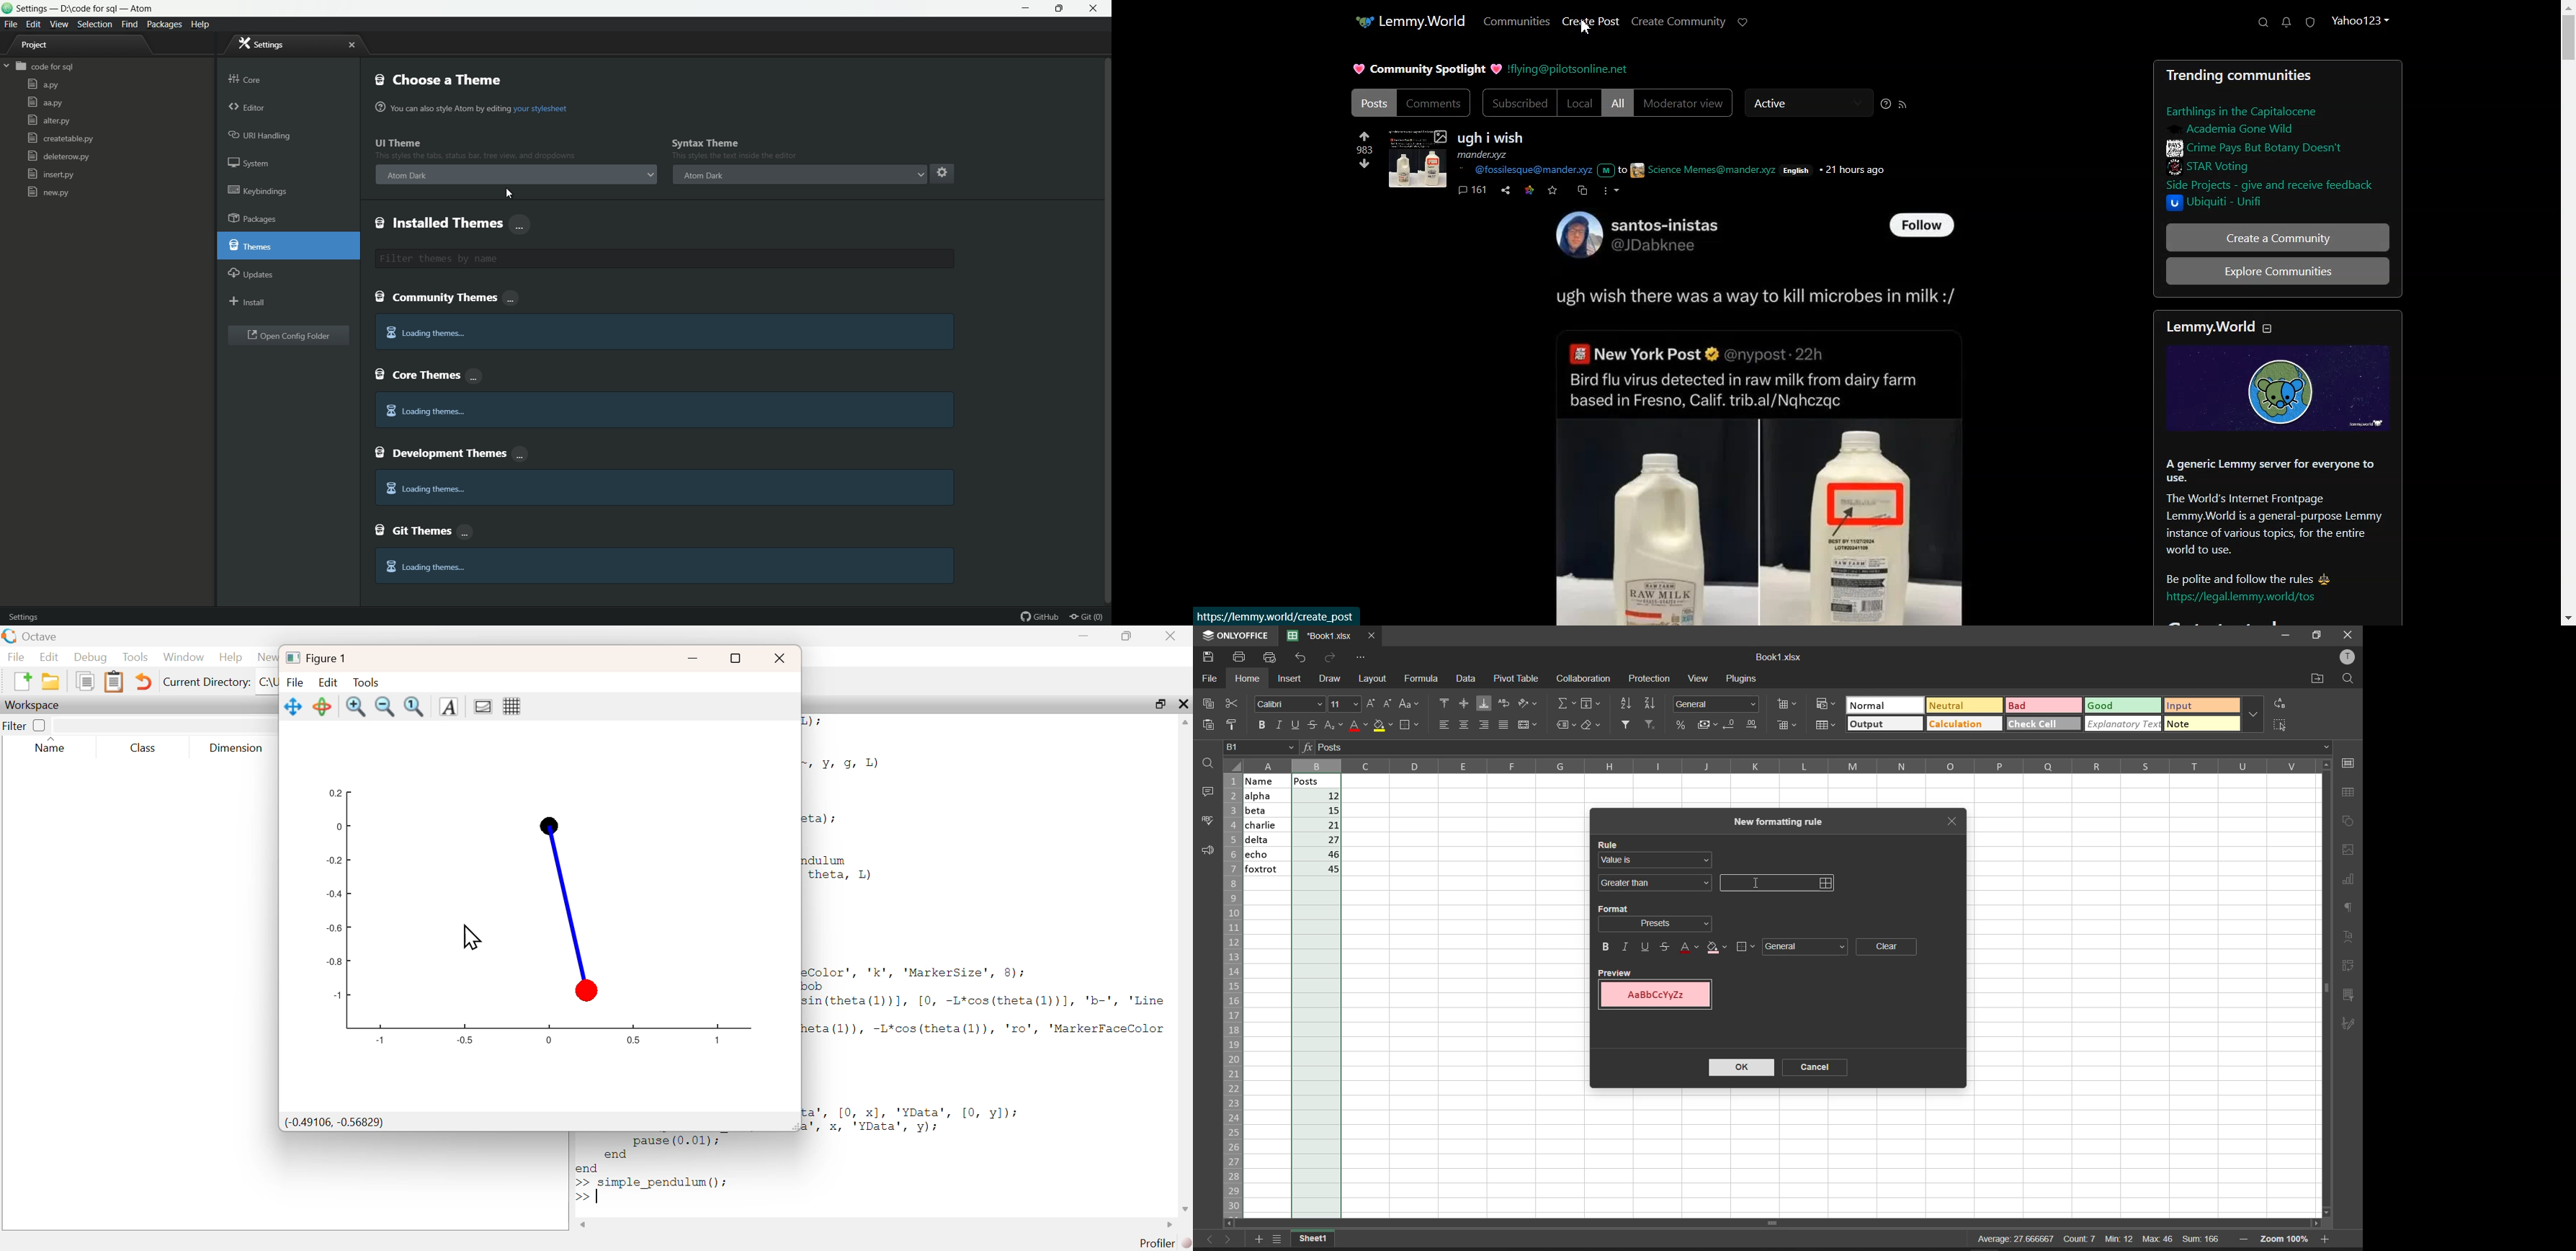 The height and width of the screenshot is (1260, 2576). What do you see at coordinates (1105, 281) in the screenshot?
I see `scroll bar` at bounding box center [1105, 281].